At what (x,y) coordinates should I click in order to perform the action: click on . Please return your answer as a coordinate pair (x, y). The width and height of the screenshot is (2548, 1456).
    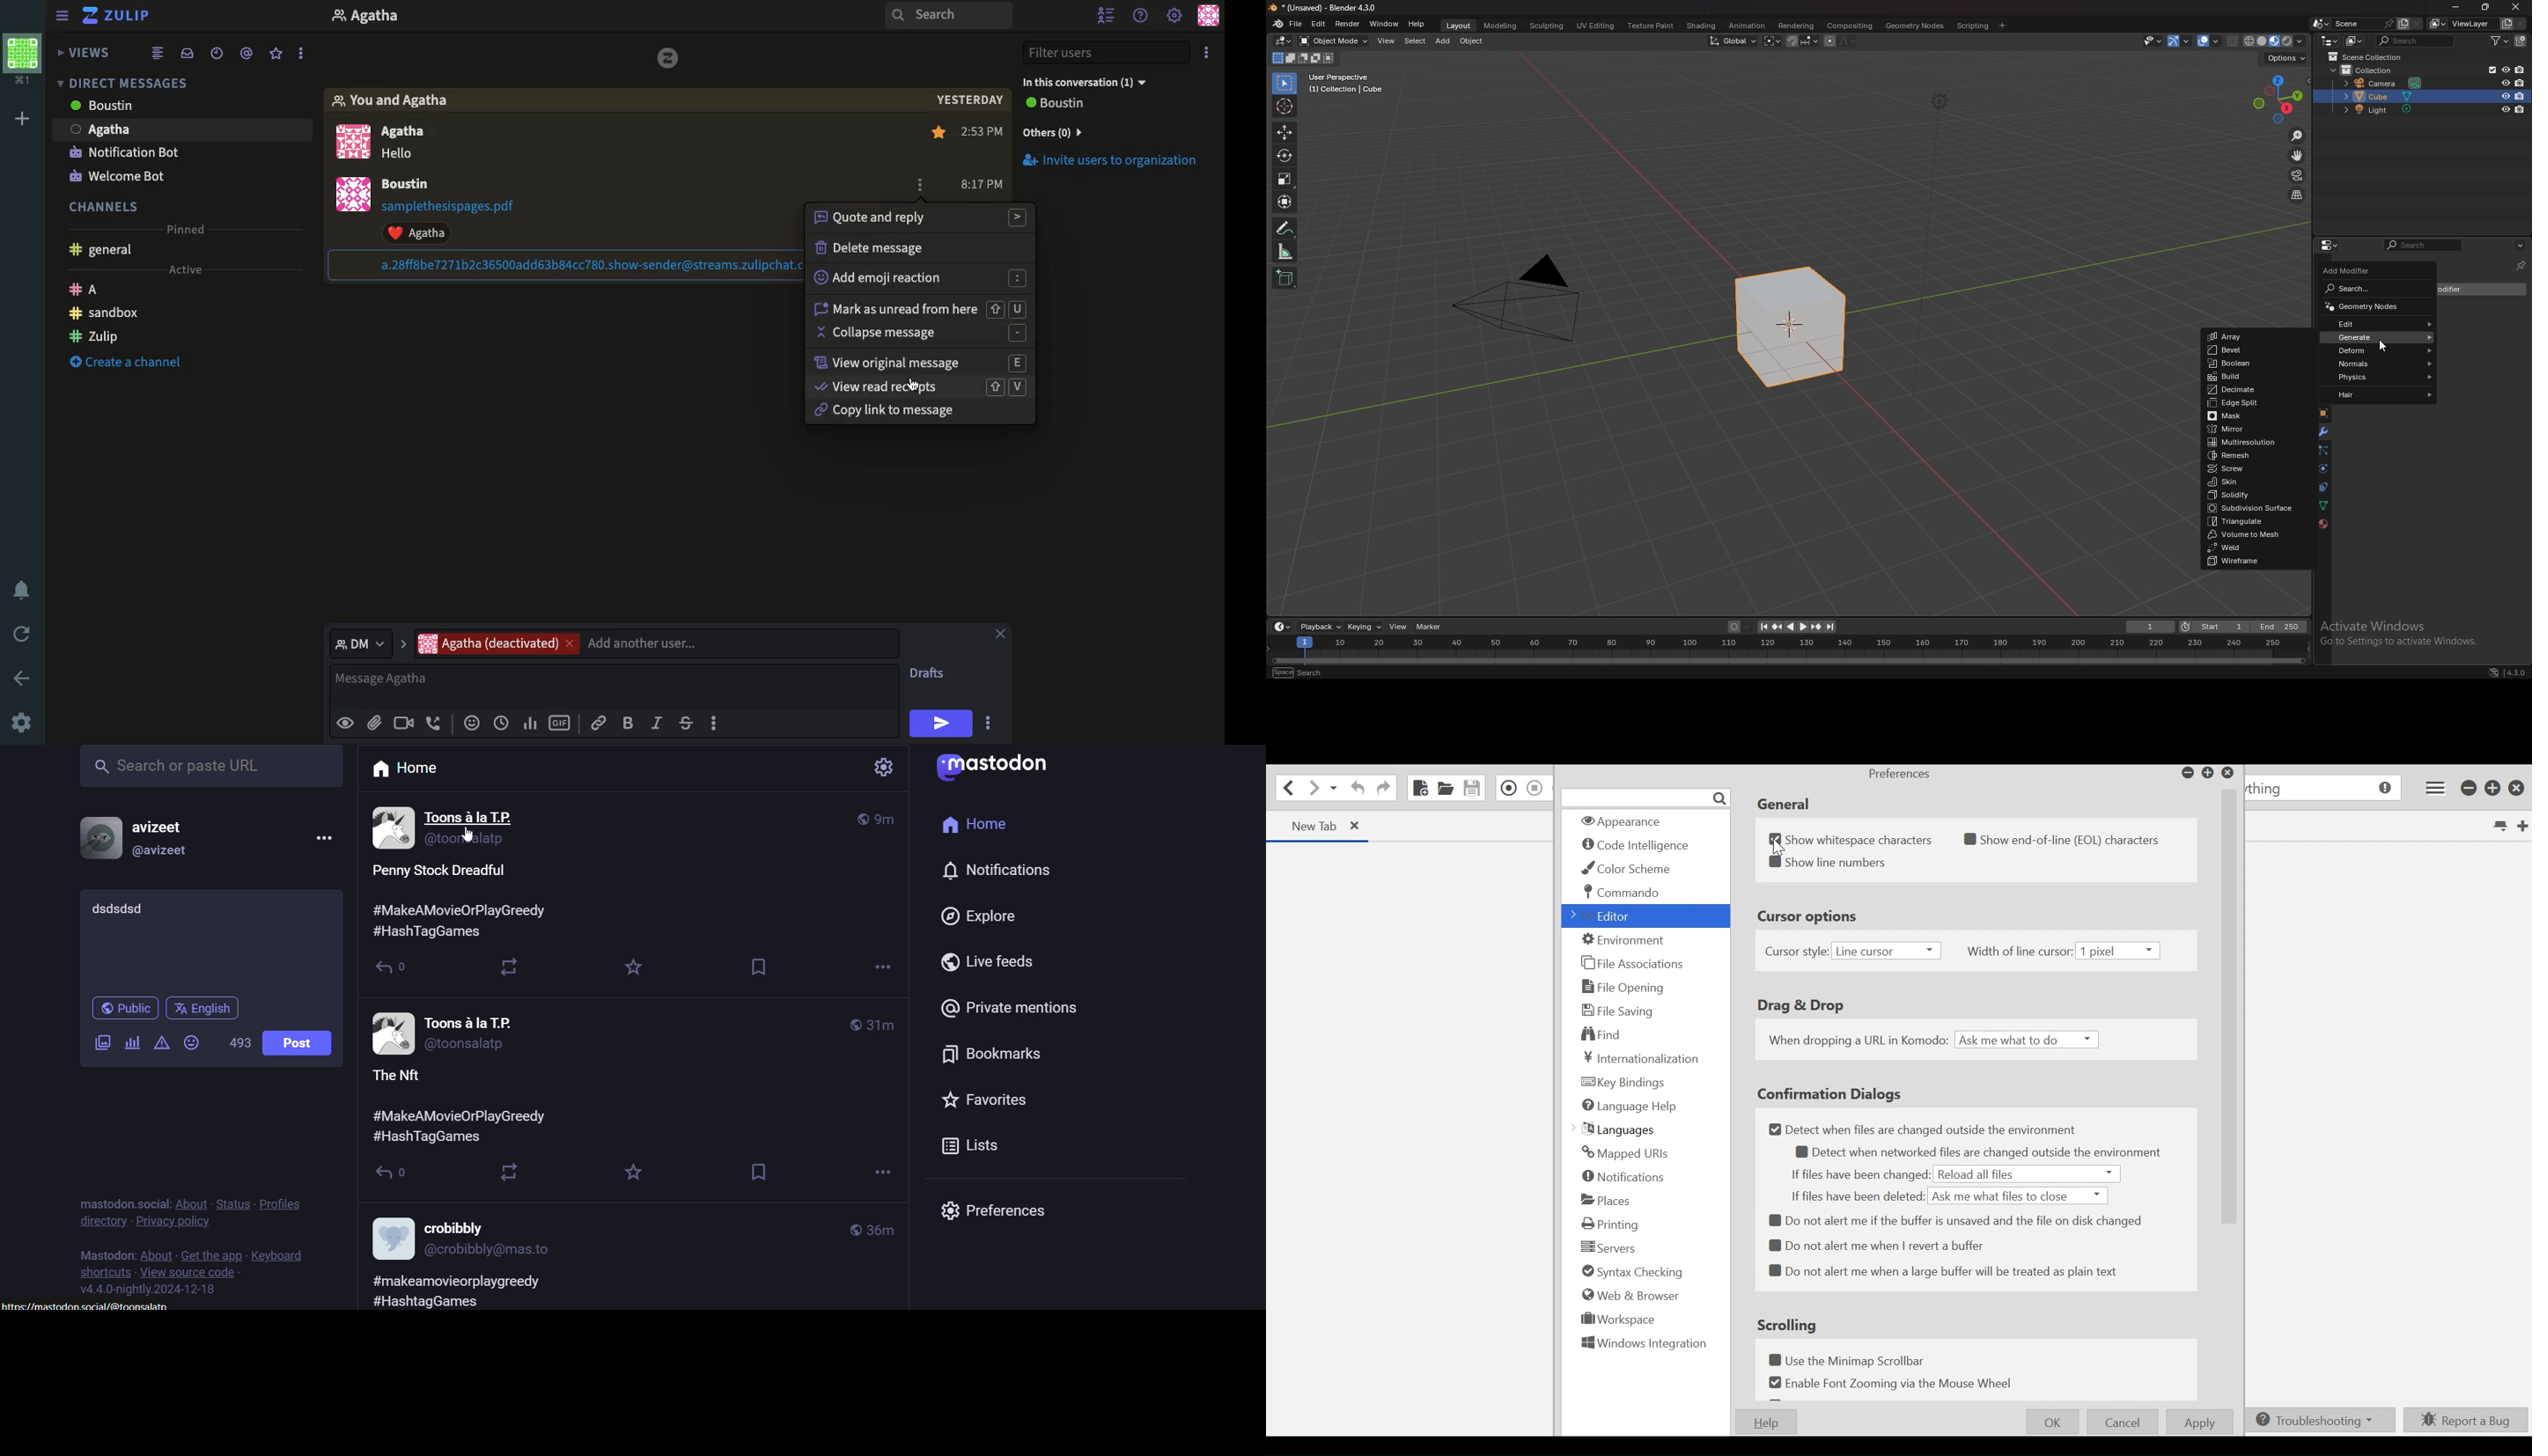
    Looking at the image, I should click on (468, 838).